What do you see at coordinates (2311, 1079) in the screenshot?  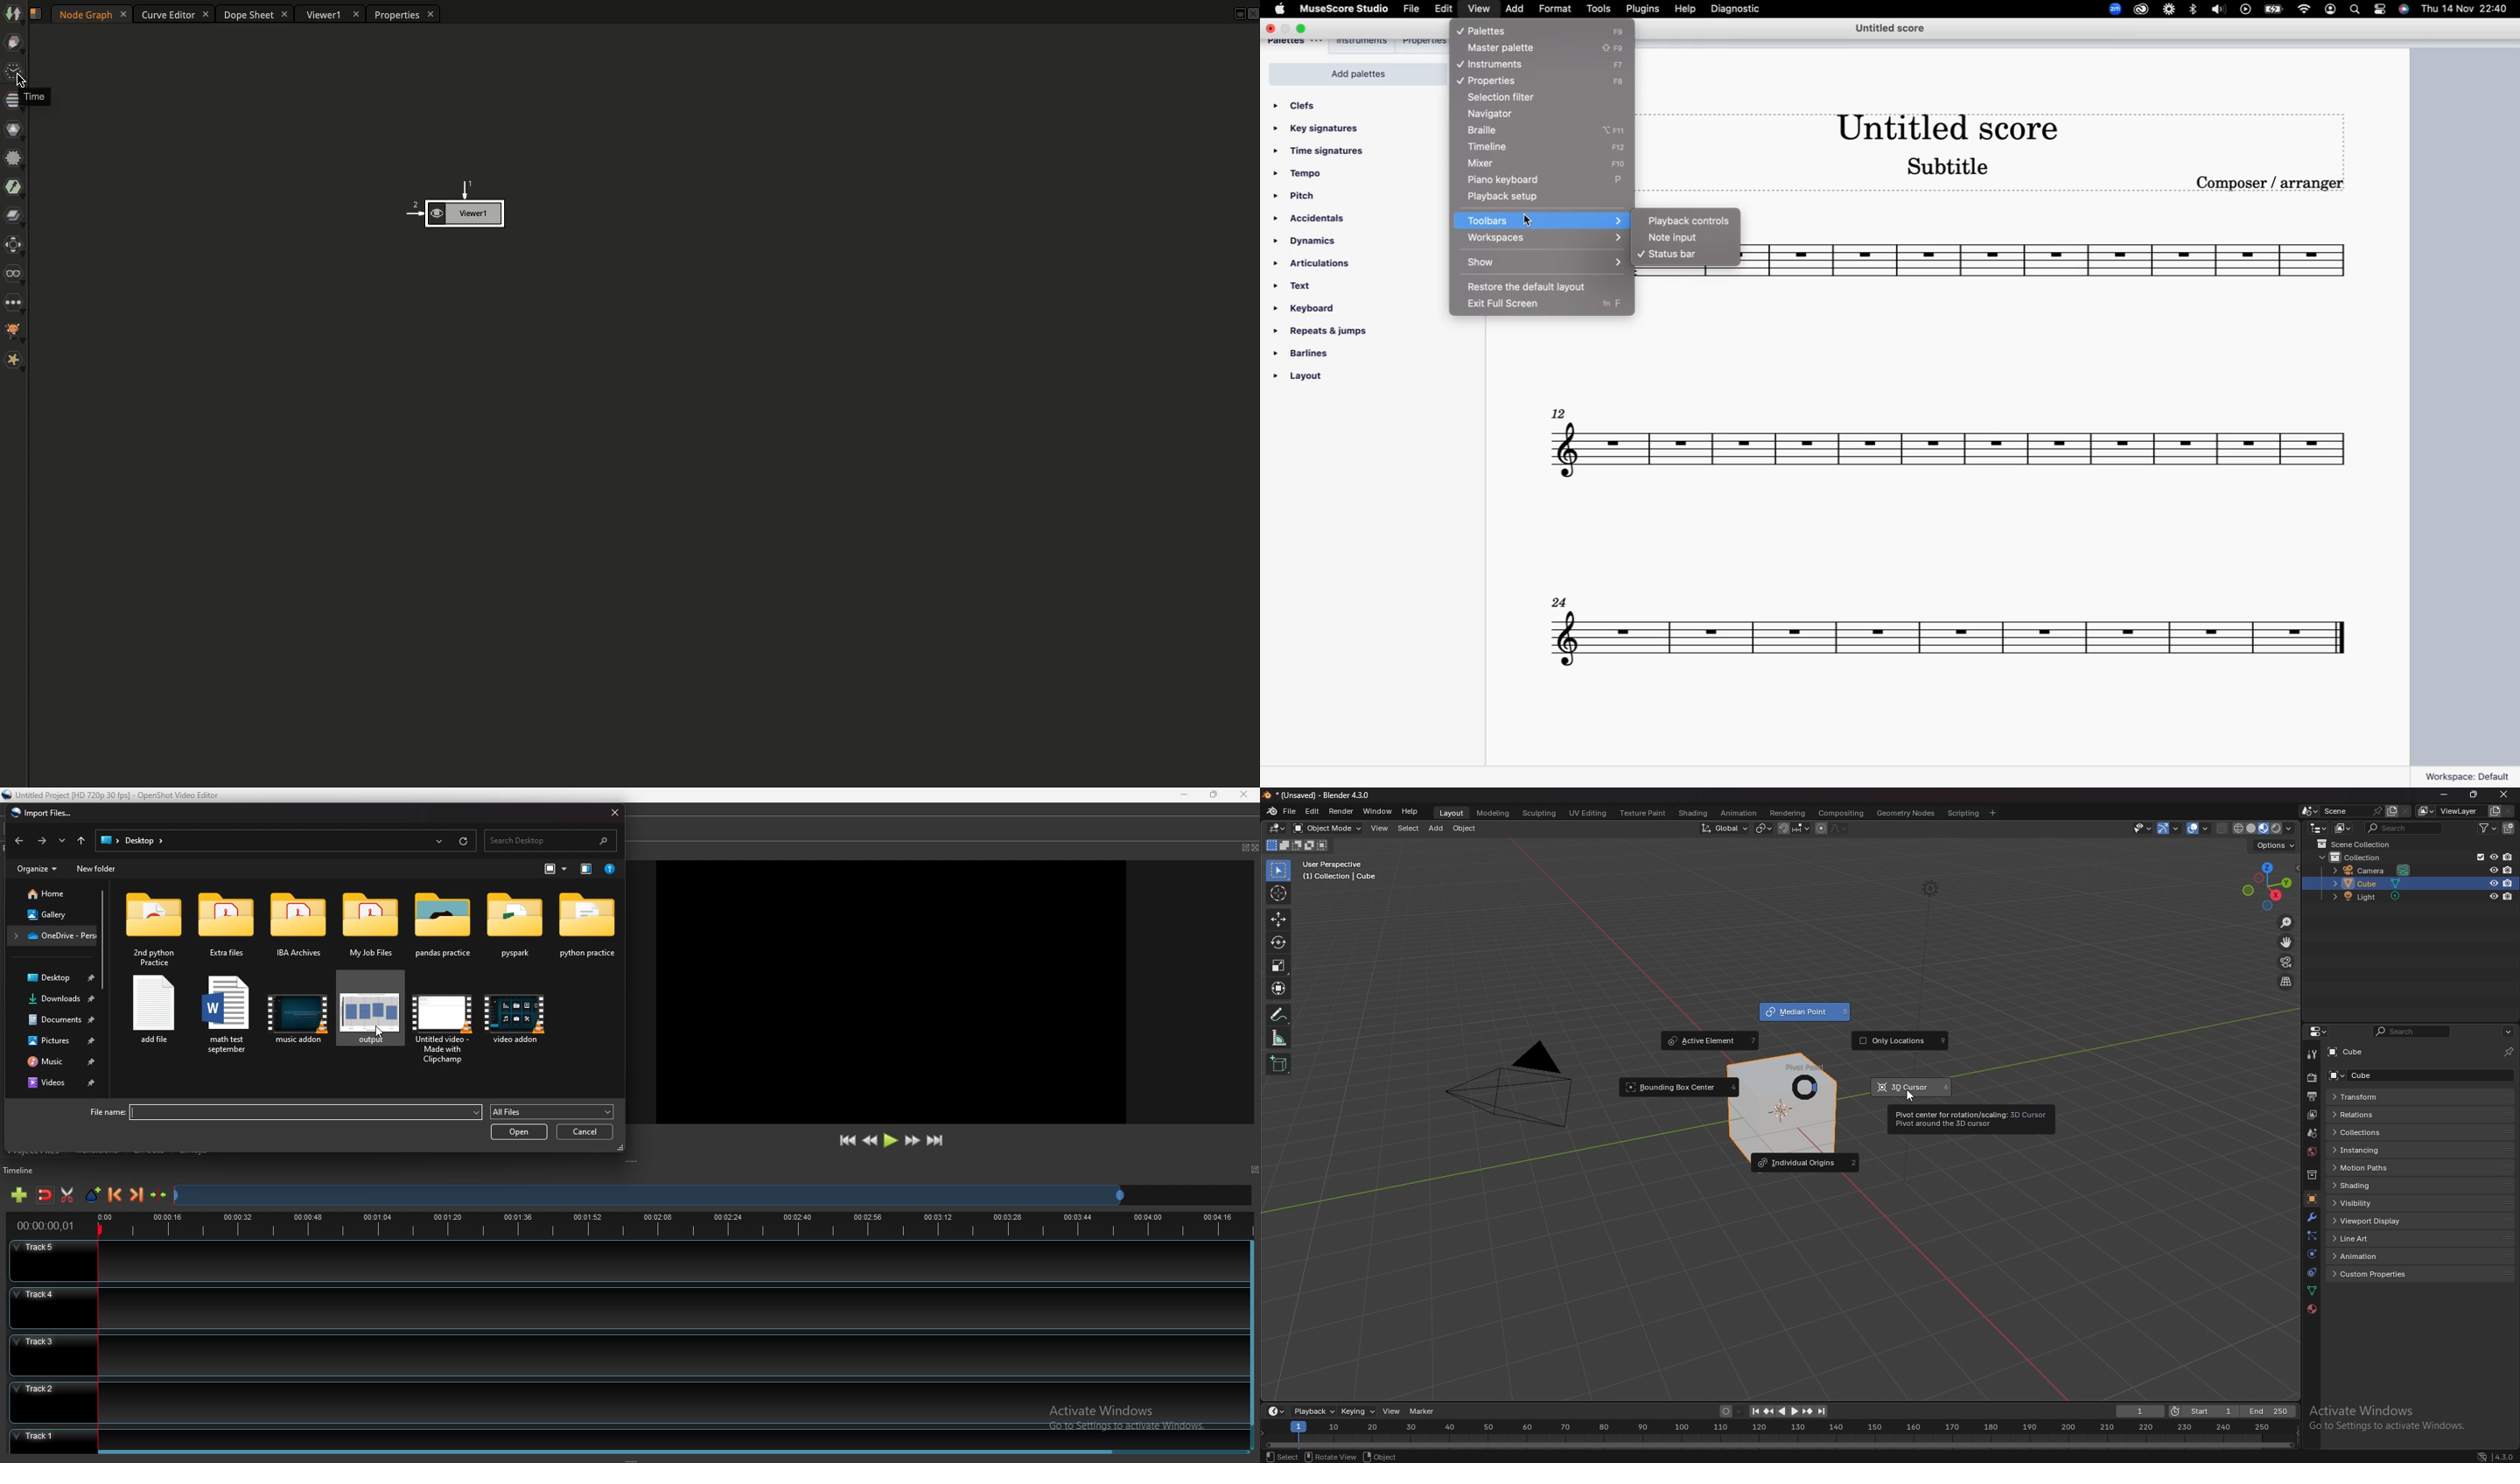 I see `render` at bounding box center [2311, 1079].